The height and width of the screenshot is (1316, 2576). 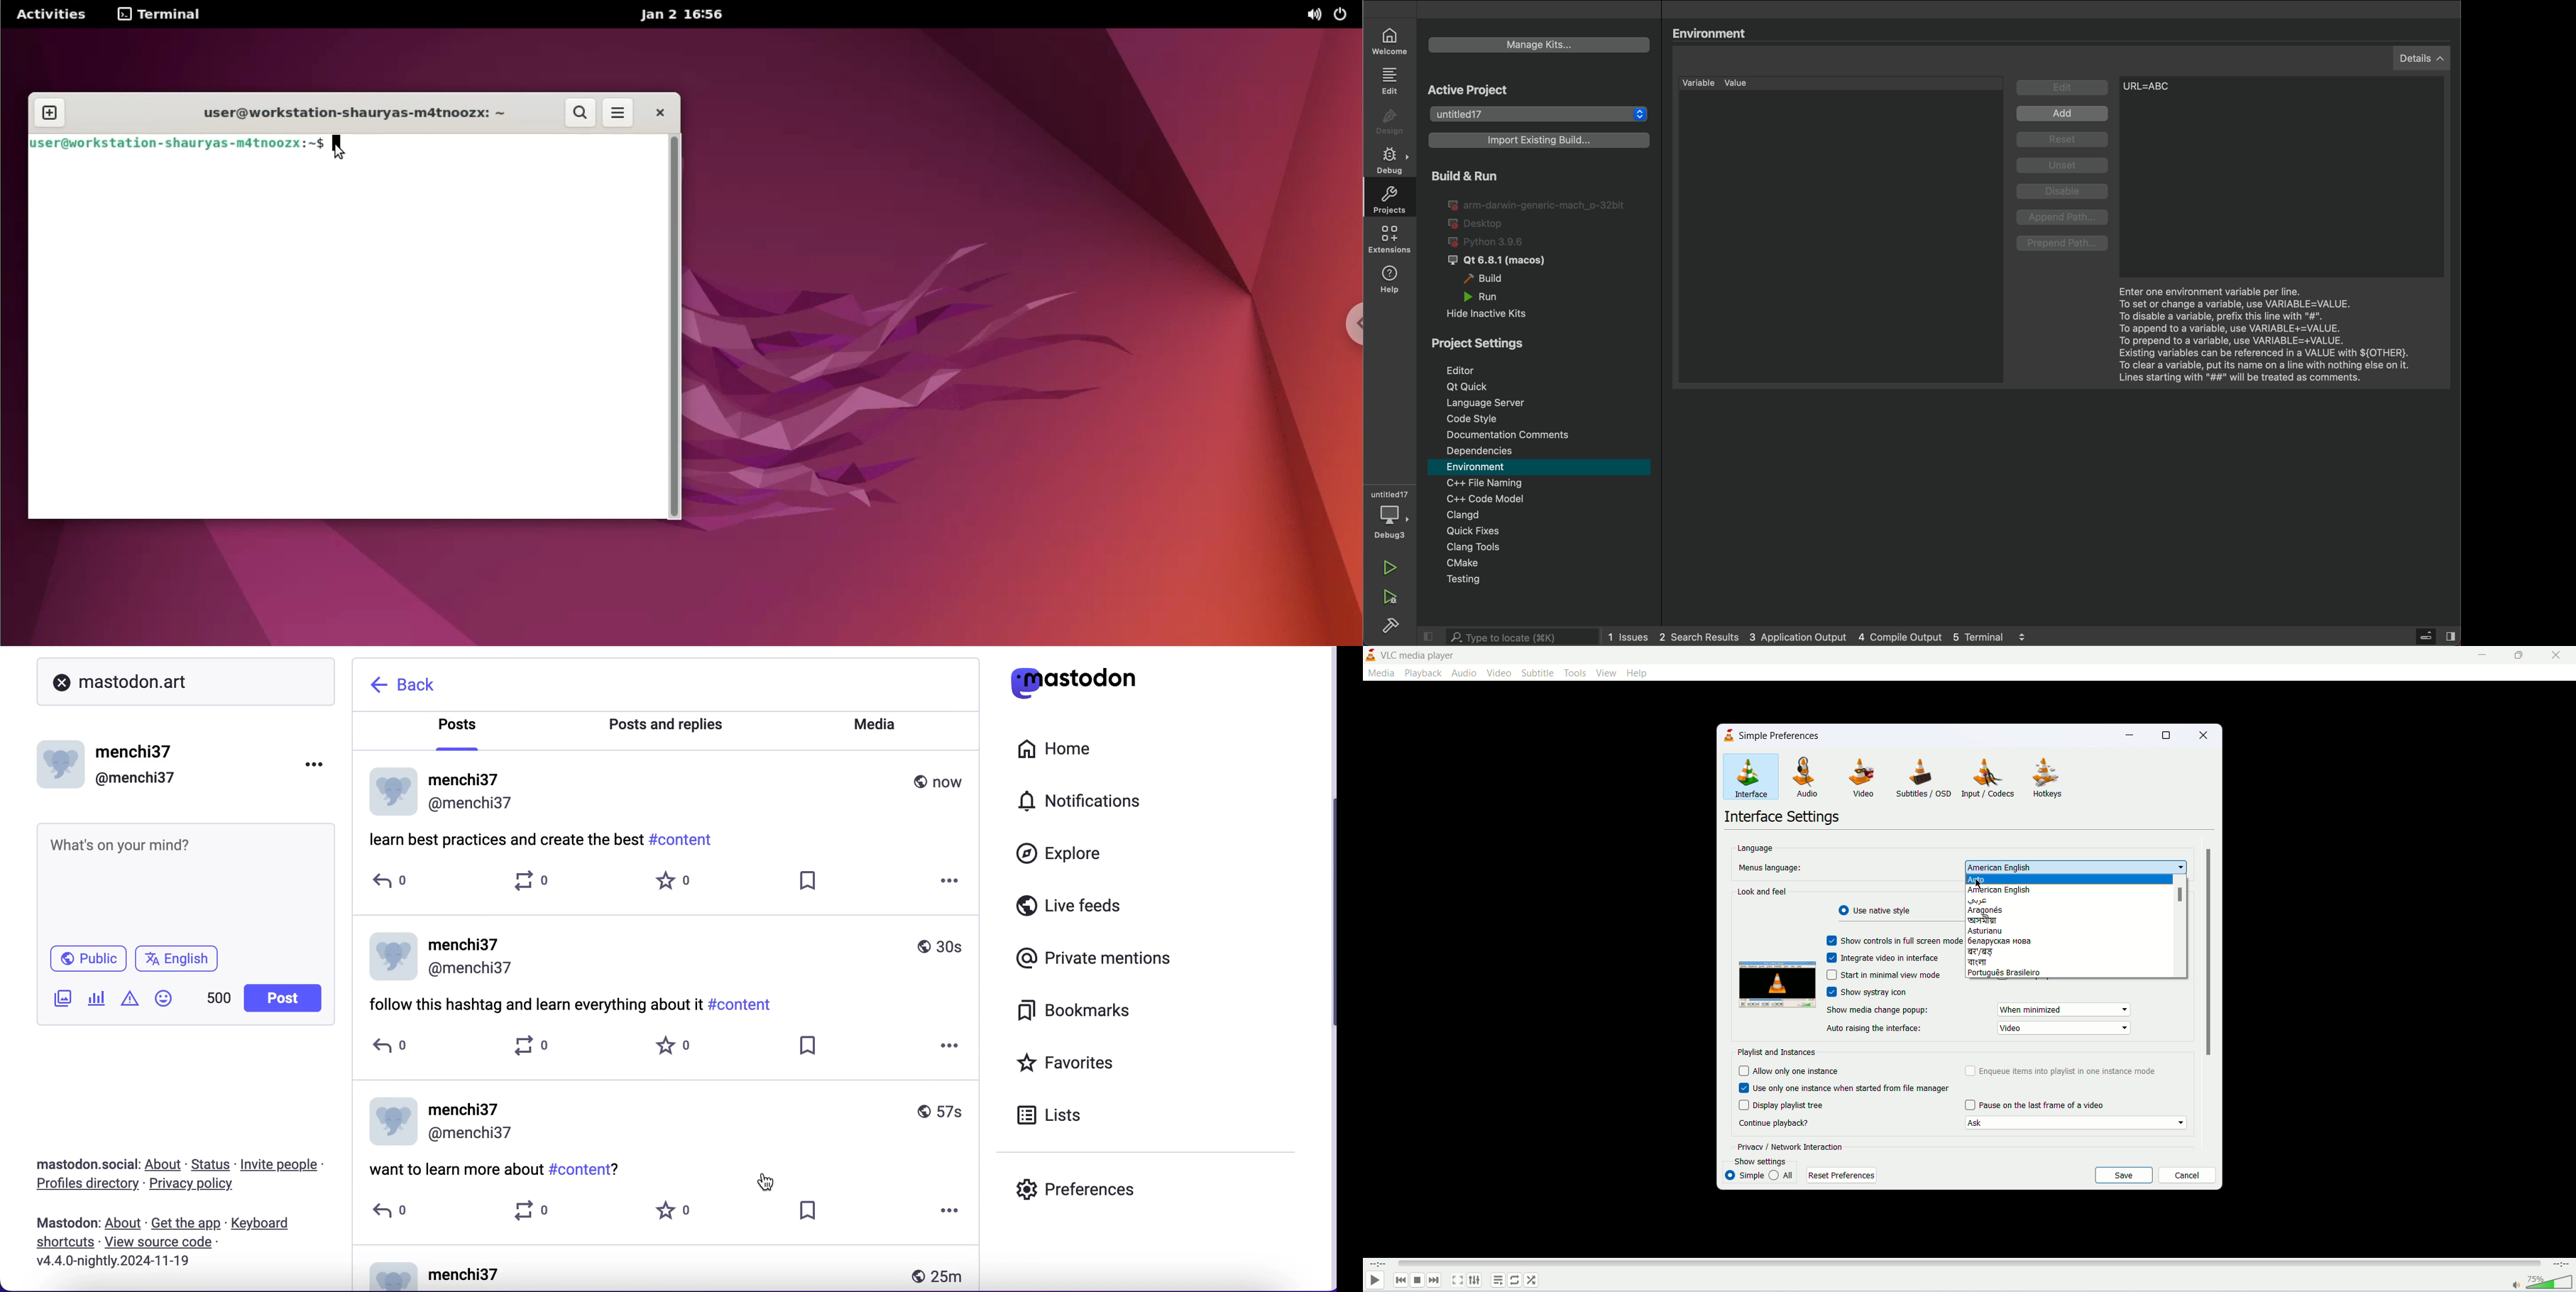 What do you see at coordinates (2071, 930) in the screenshot?
I see `asturianu` at bounding box center [2071, 930].